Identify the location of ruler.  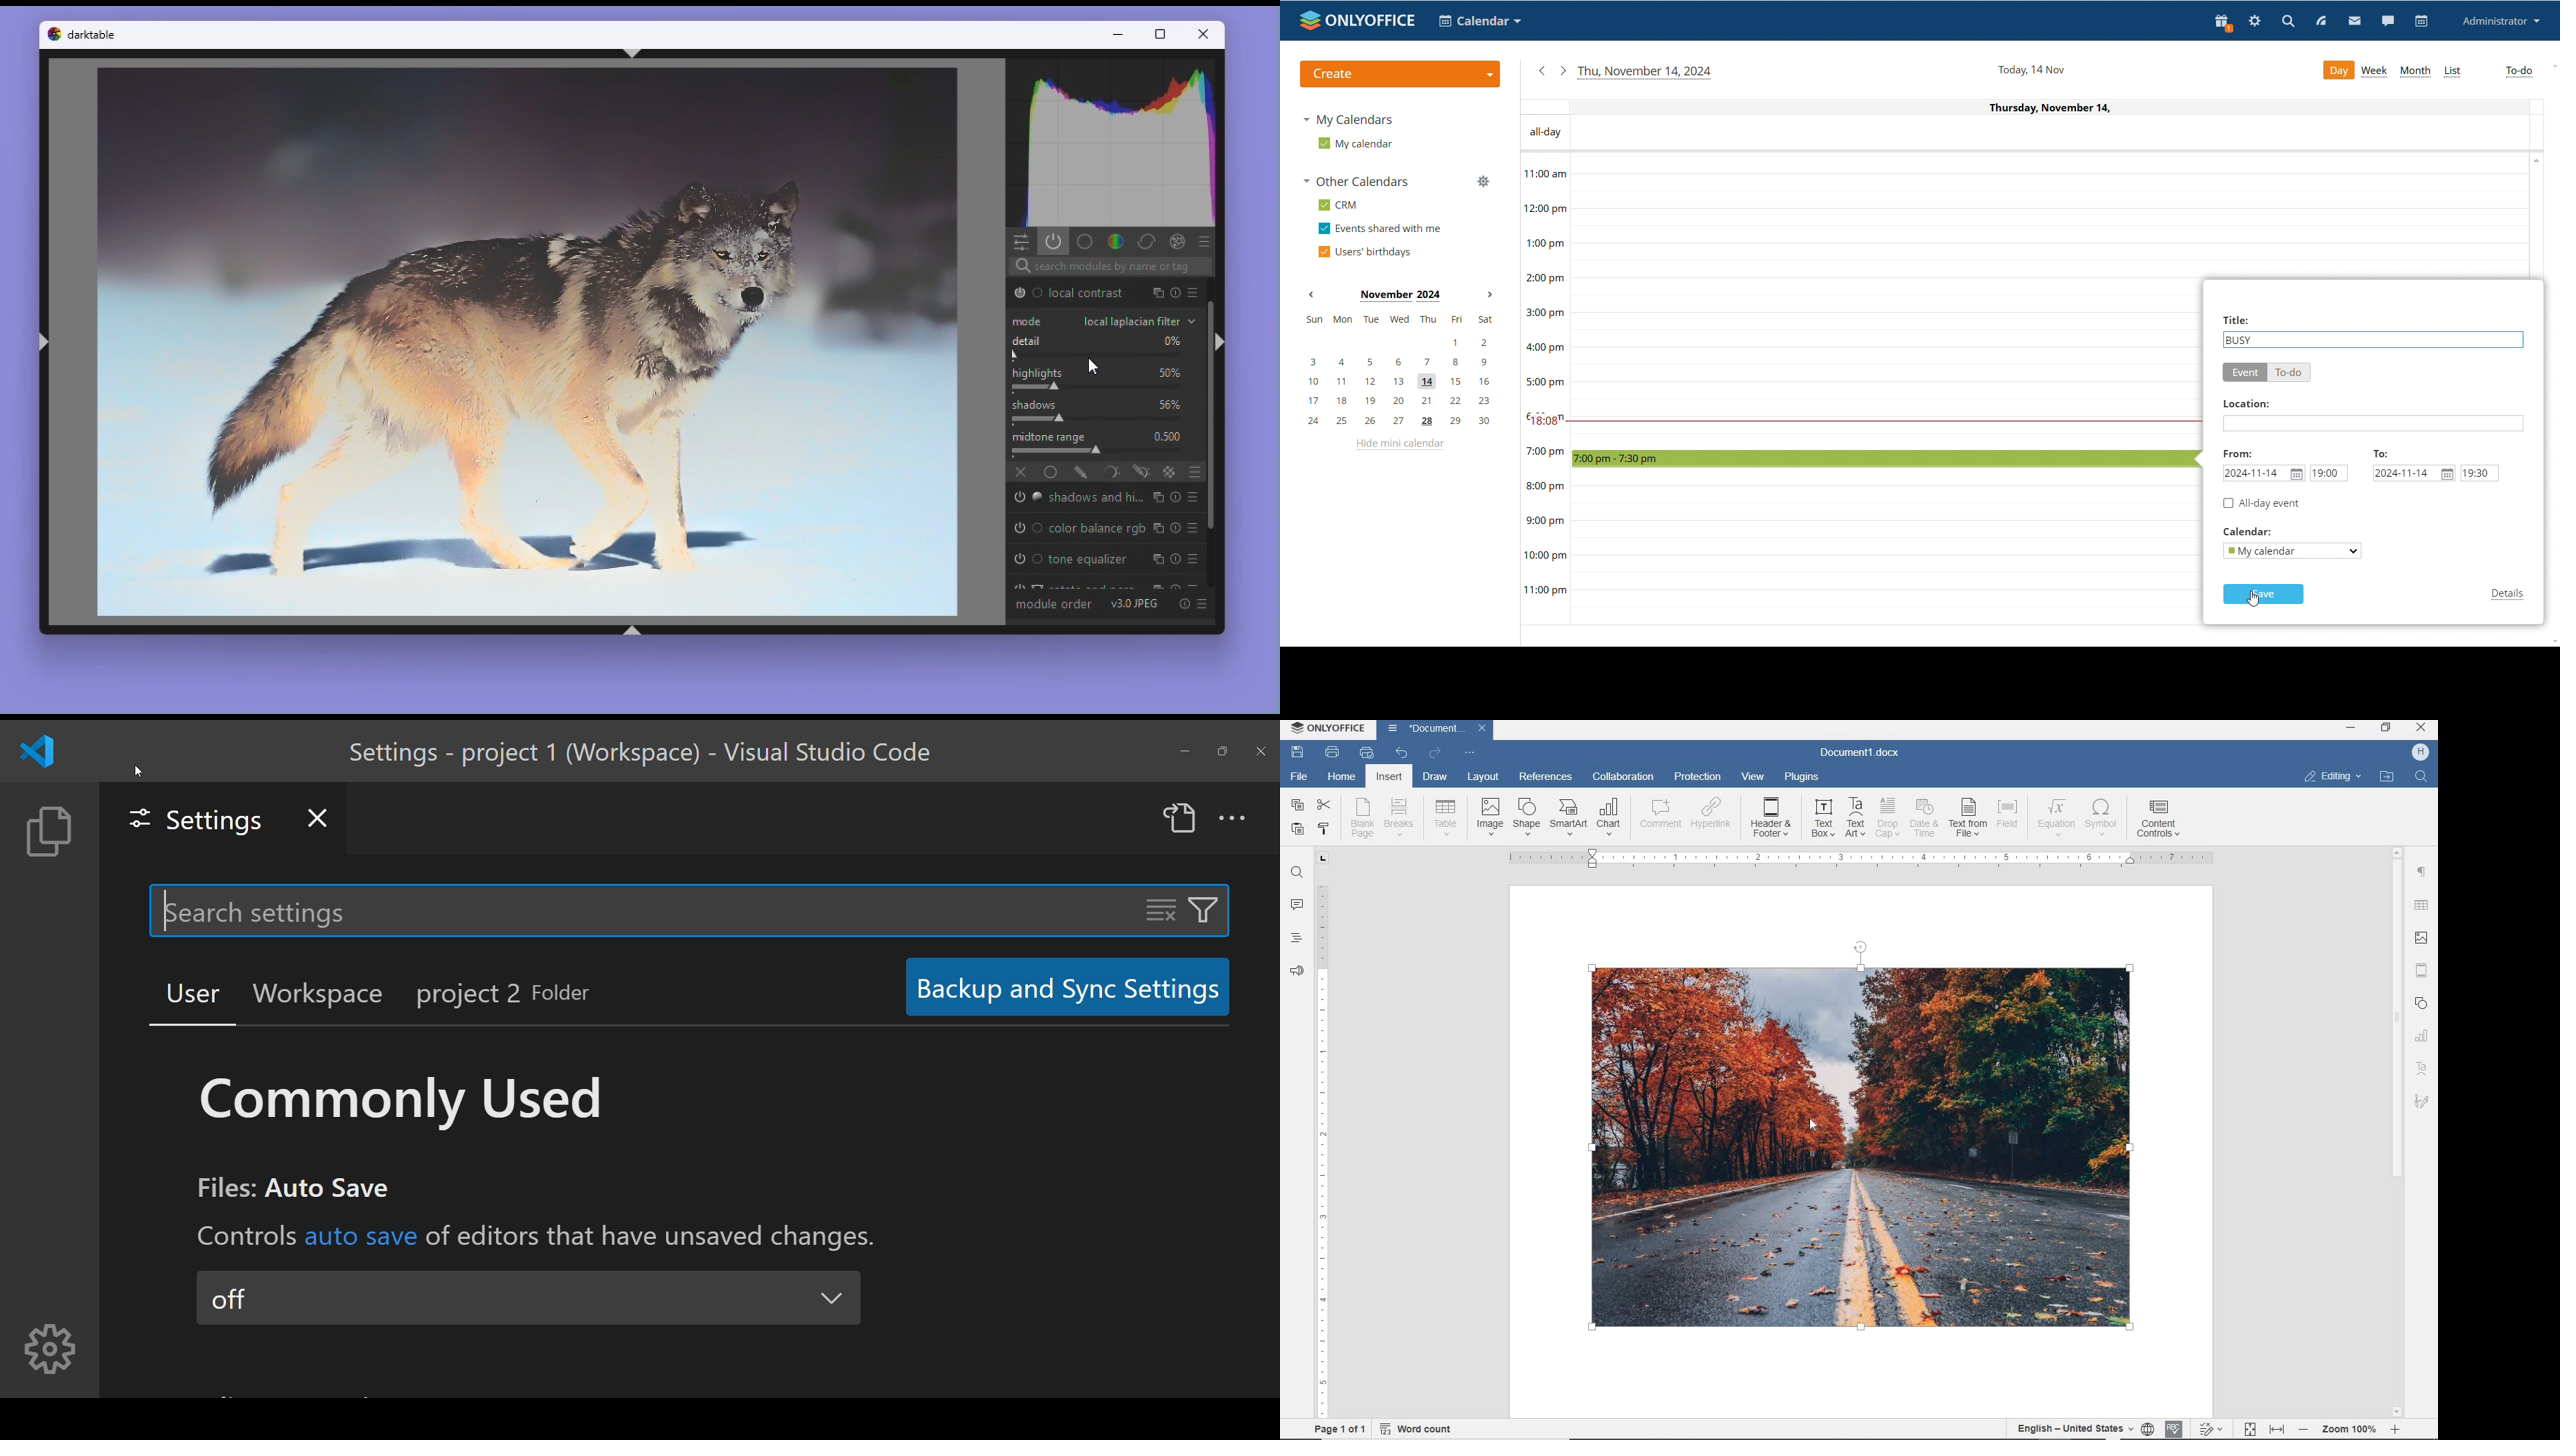
(1326, 1135).